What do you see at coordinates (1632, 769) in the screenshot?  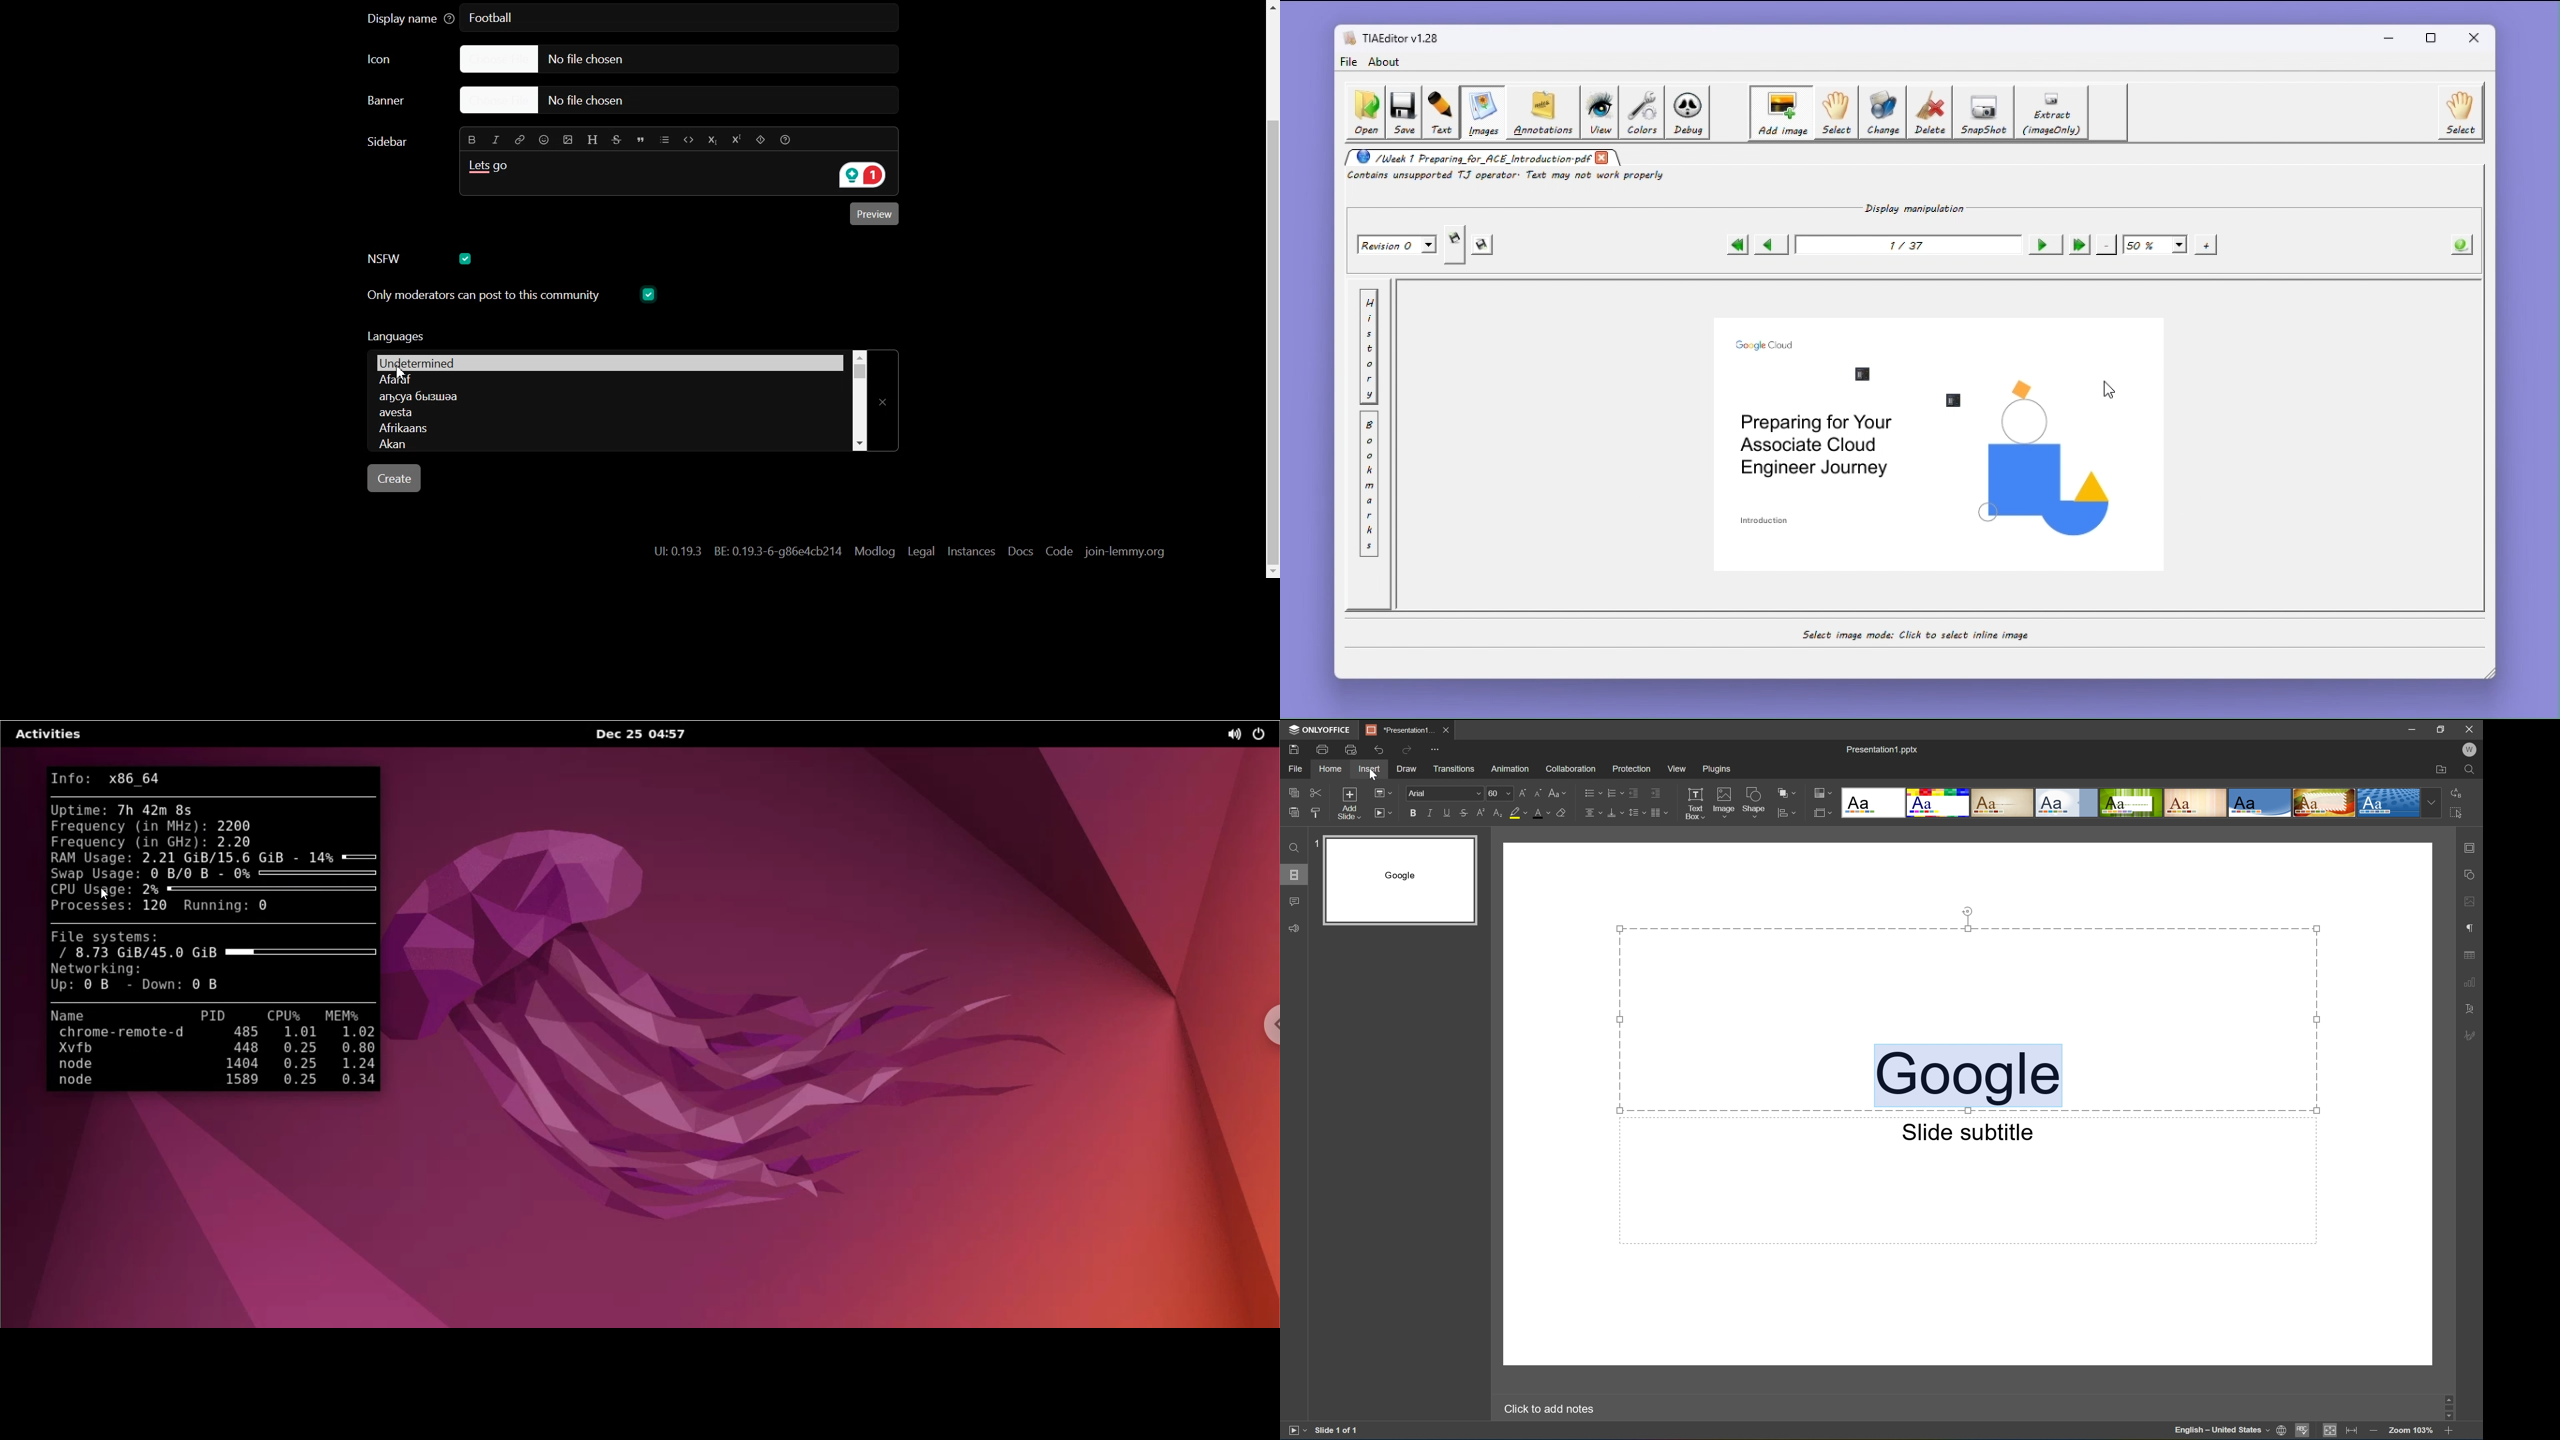 I see `Protection` at bounding box center [1632, 769].